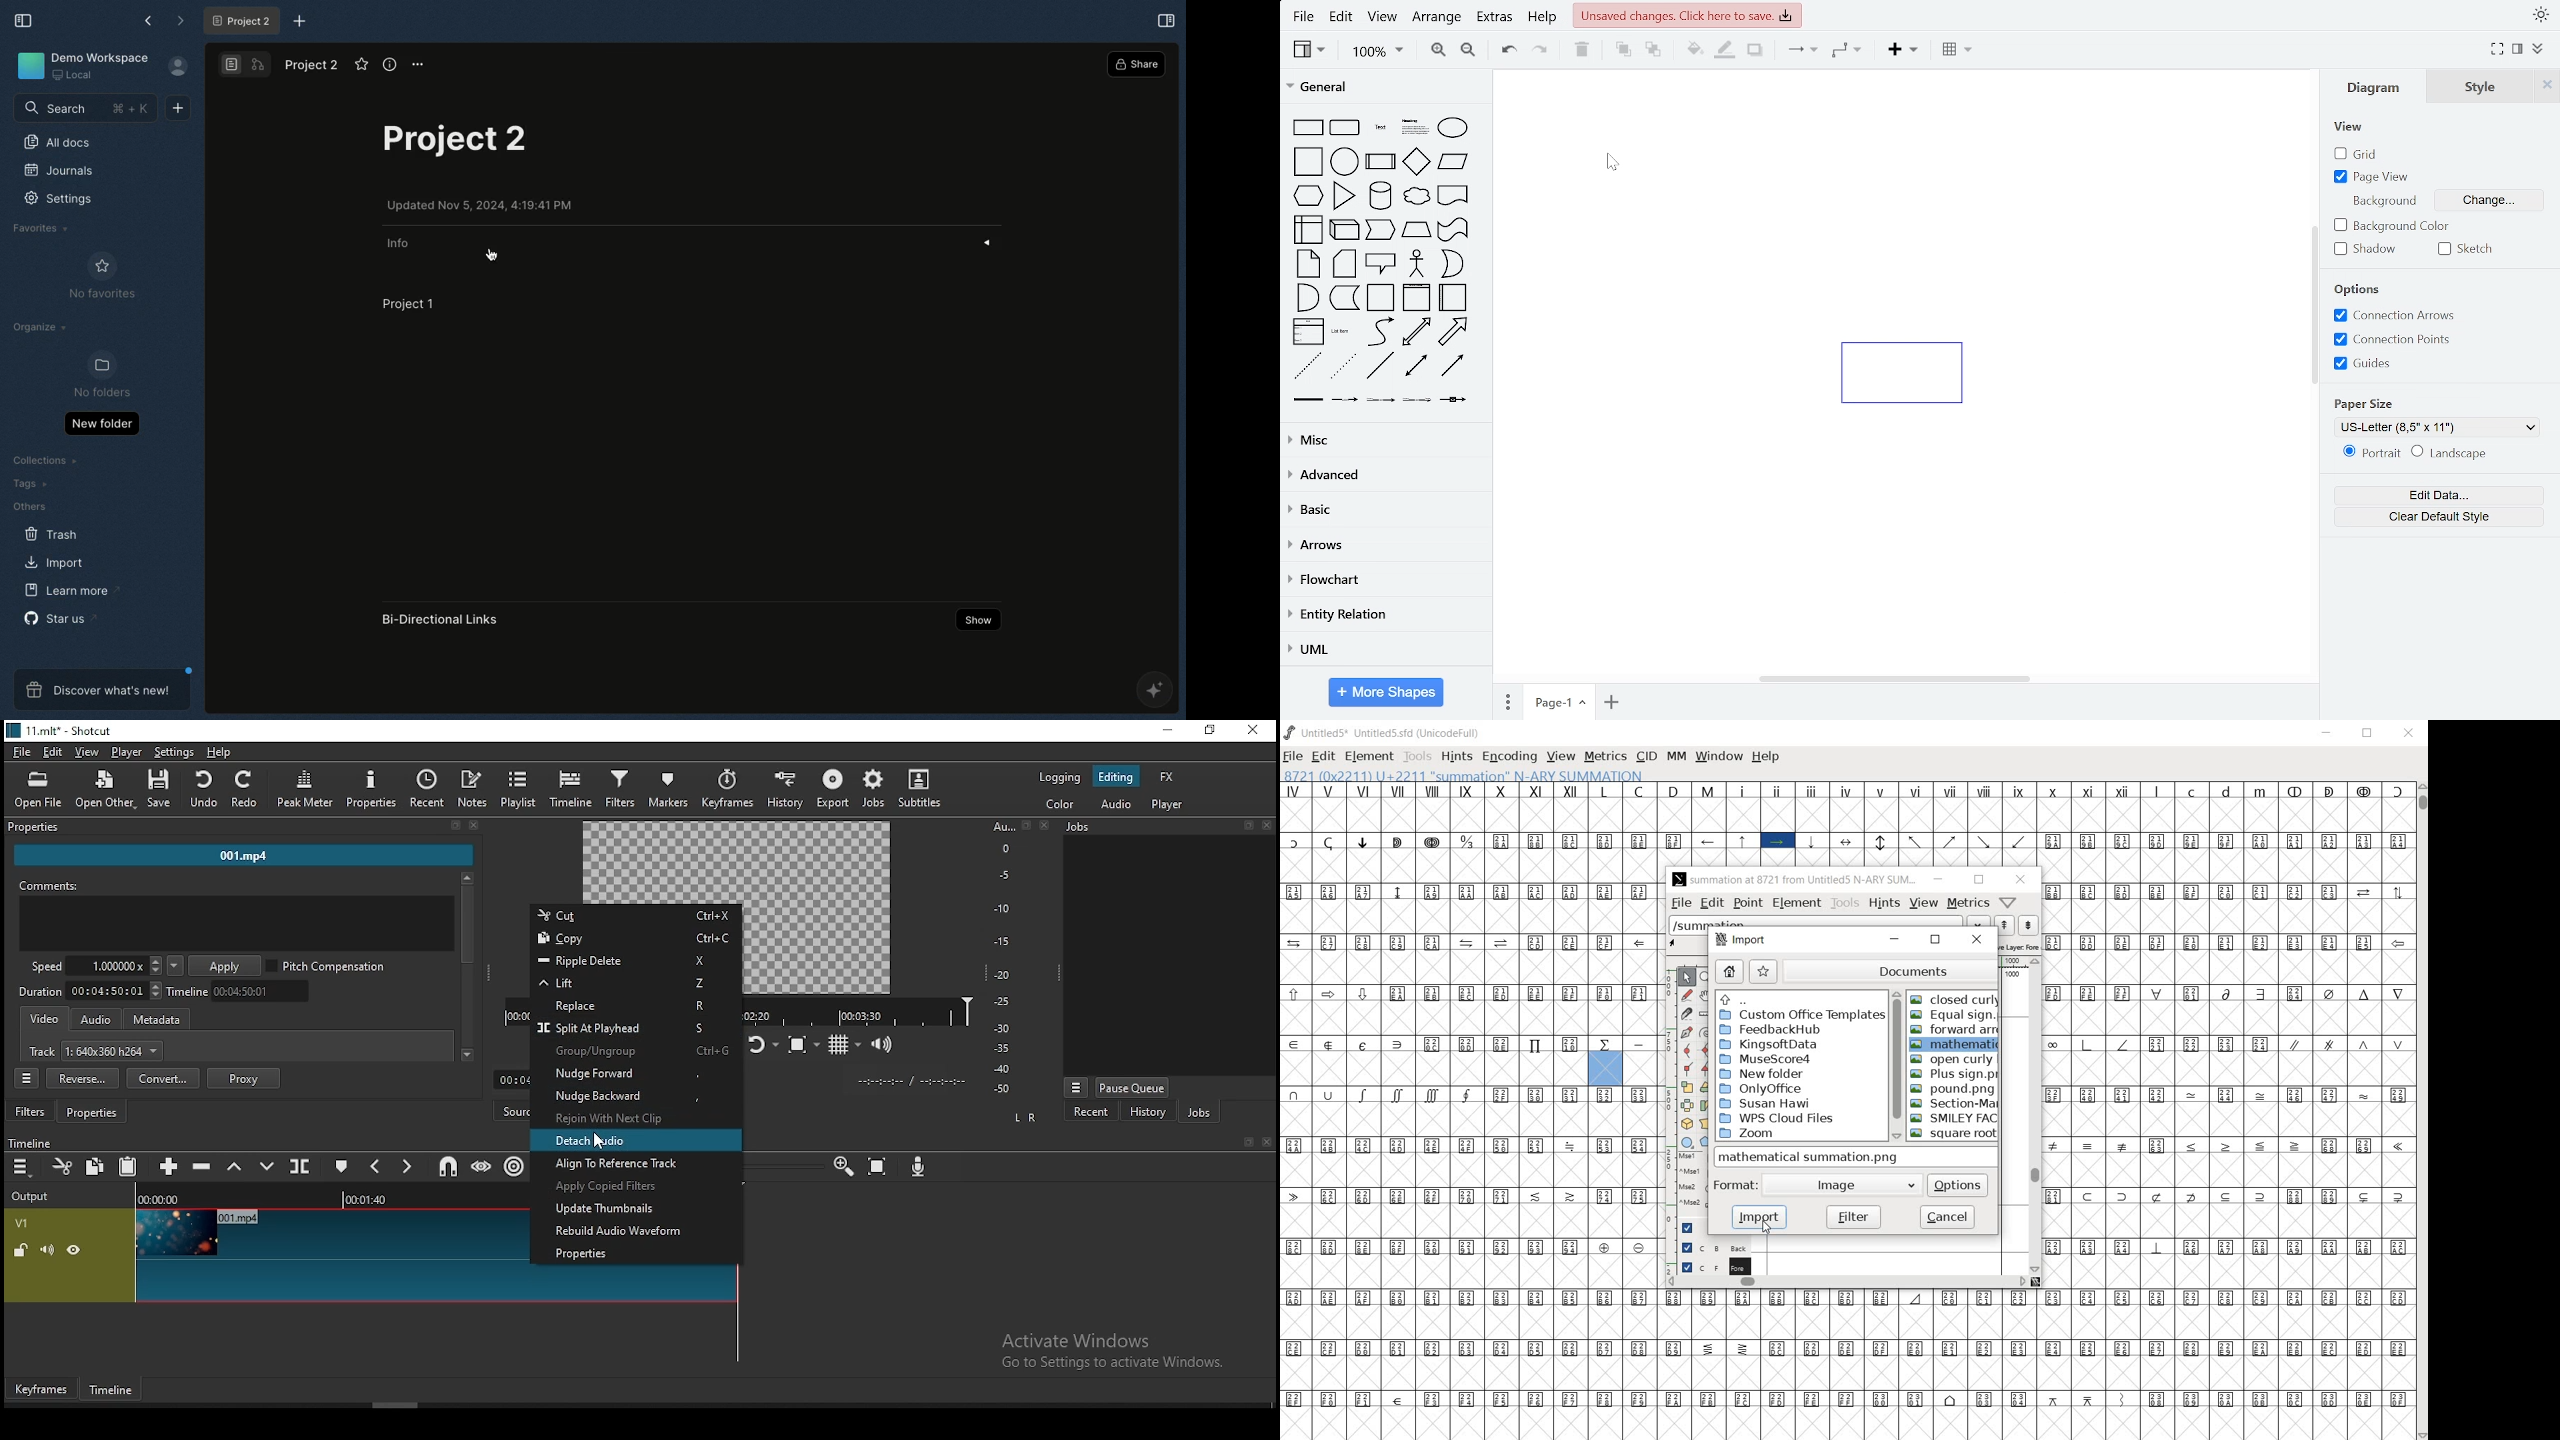 The height and width of the screenshot is (1456, 2576). I want to click on 001.mp4, so click(244, 855).